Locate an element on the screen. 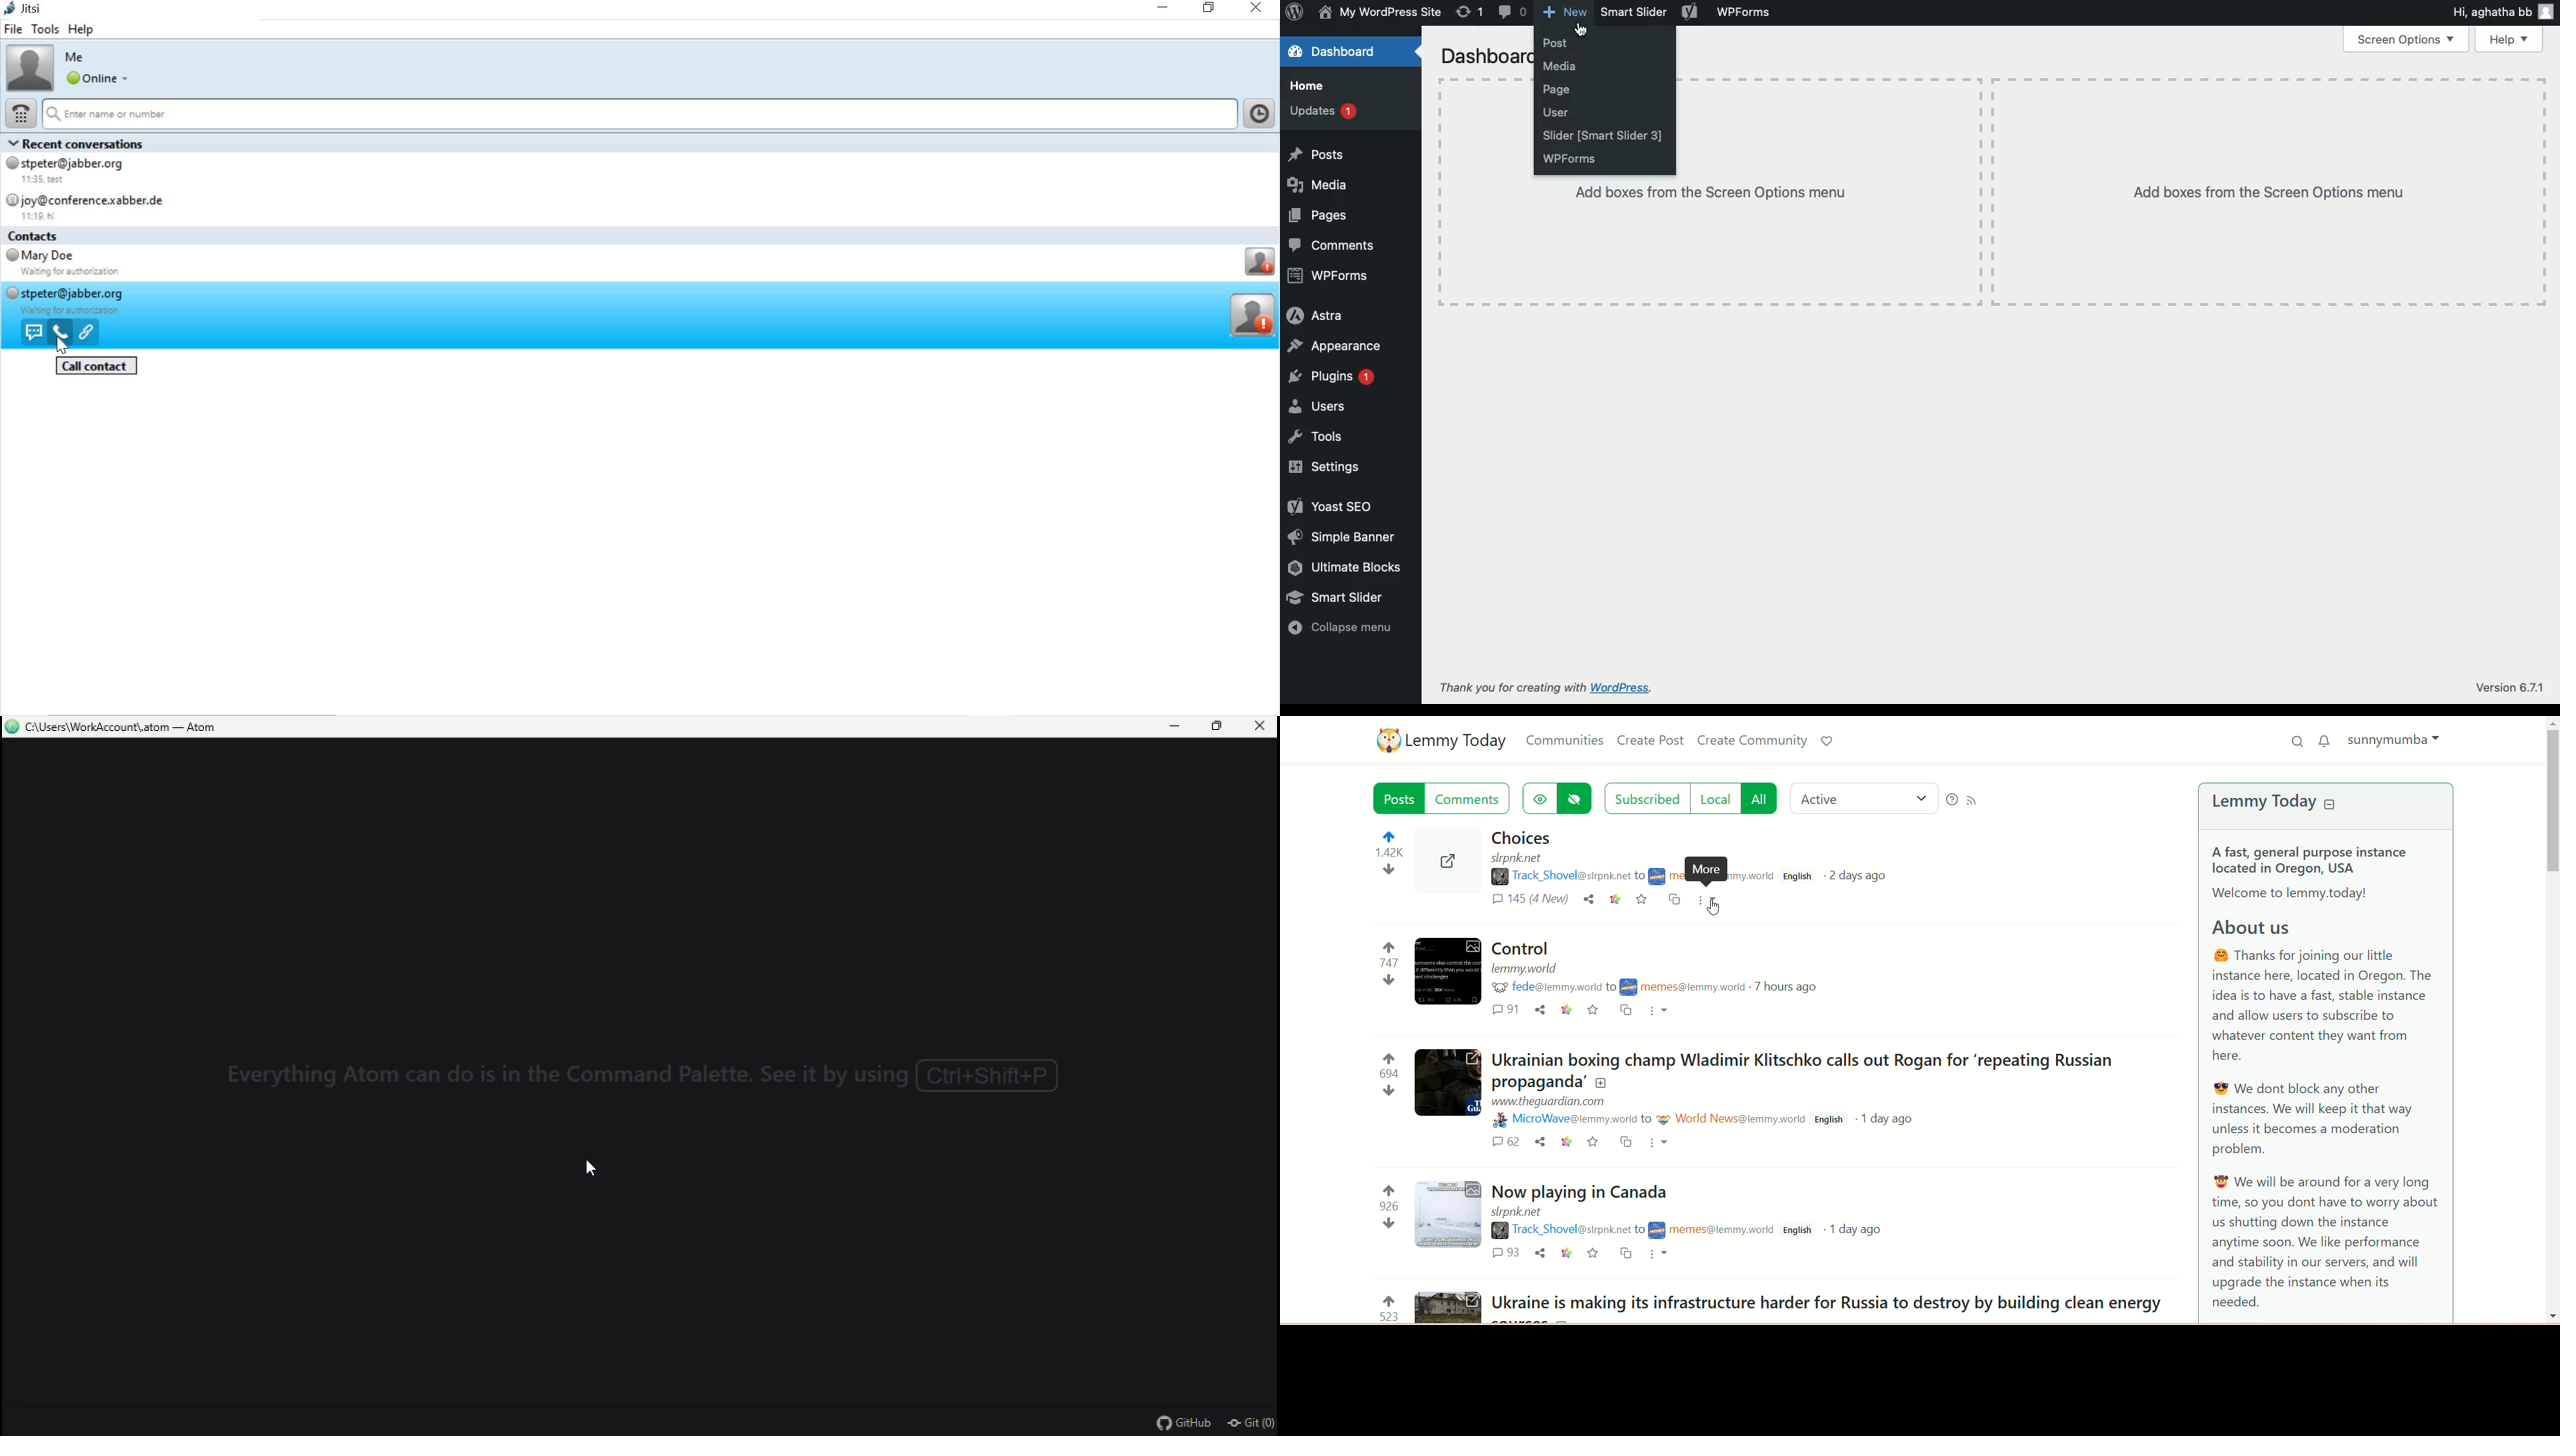 This screenshot has height=1456, width=2576. username is located at coordinates (1564, 1229).